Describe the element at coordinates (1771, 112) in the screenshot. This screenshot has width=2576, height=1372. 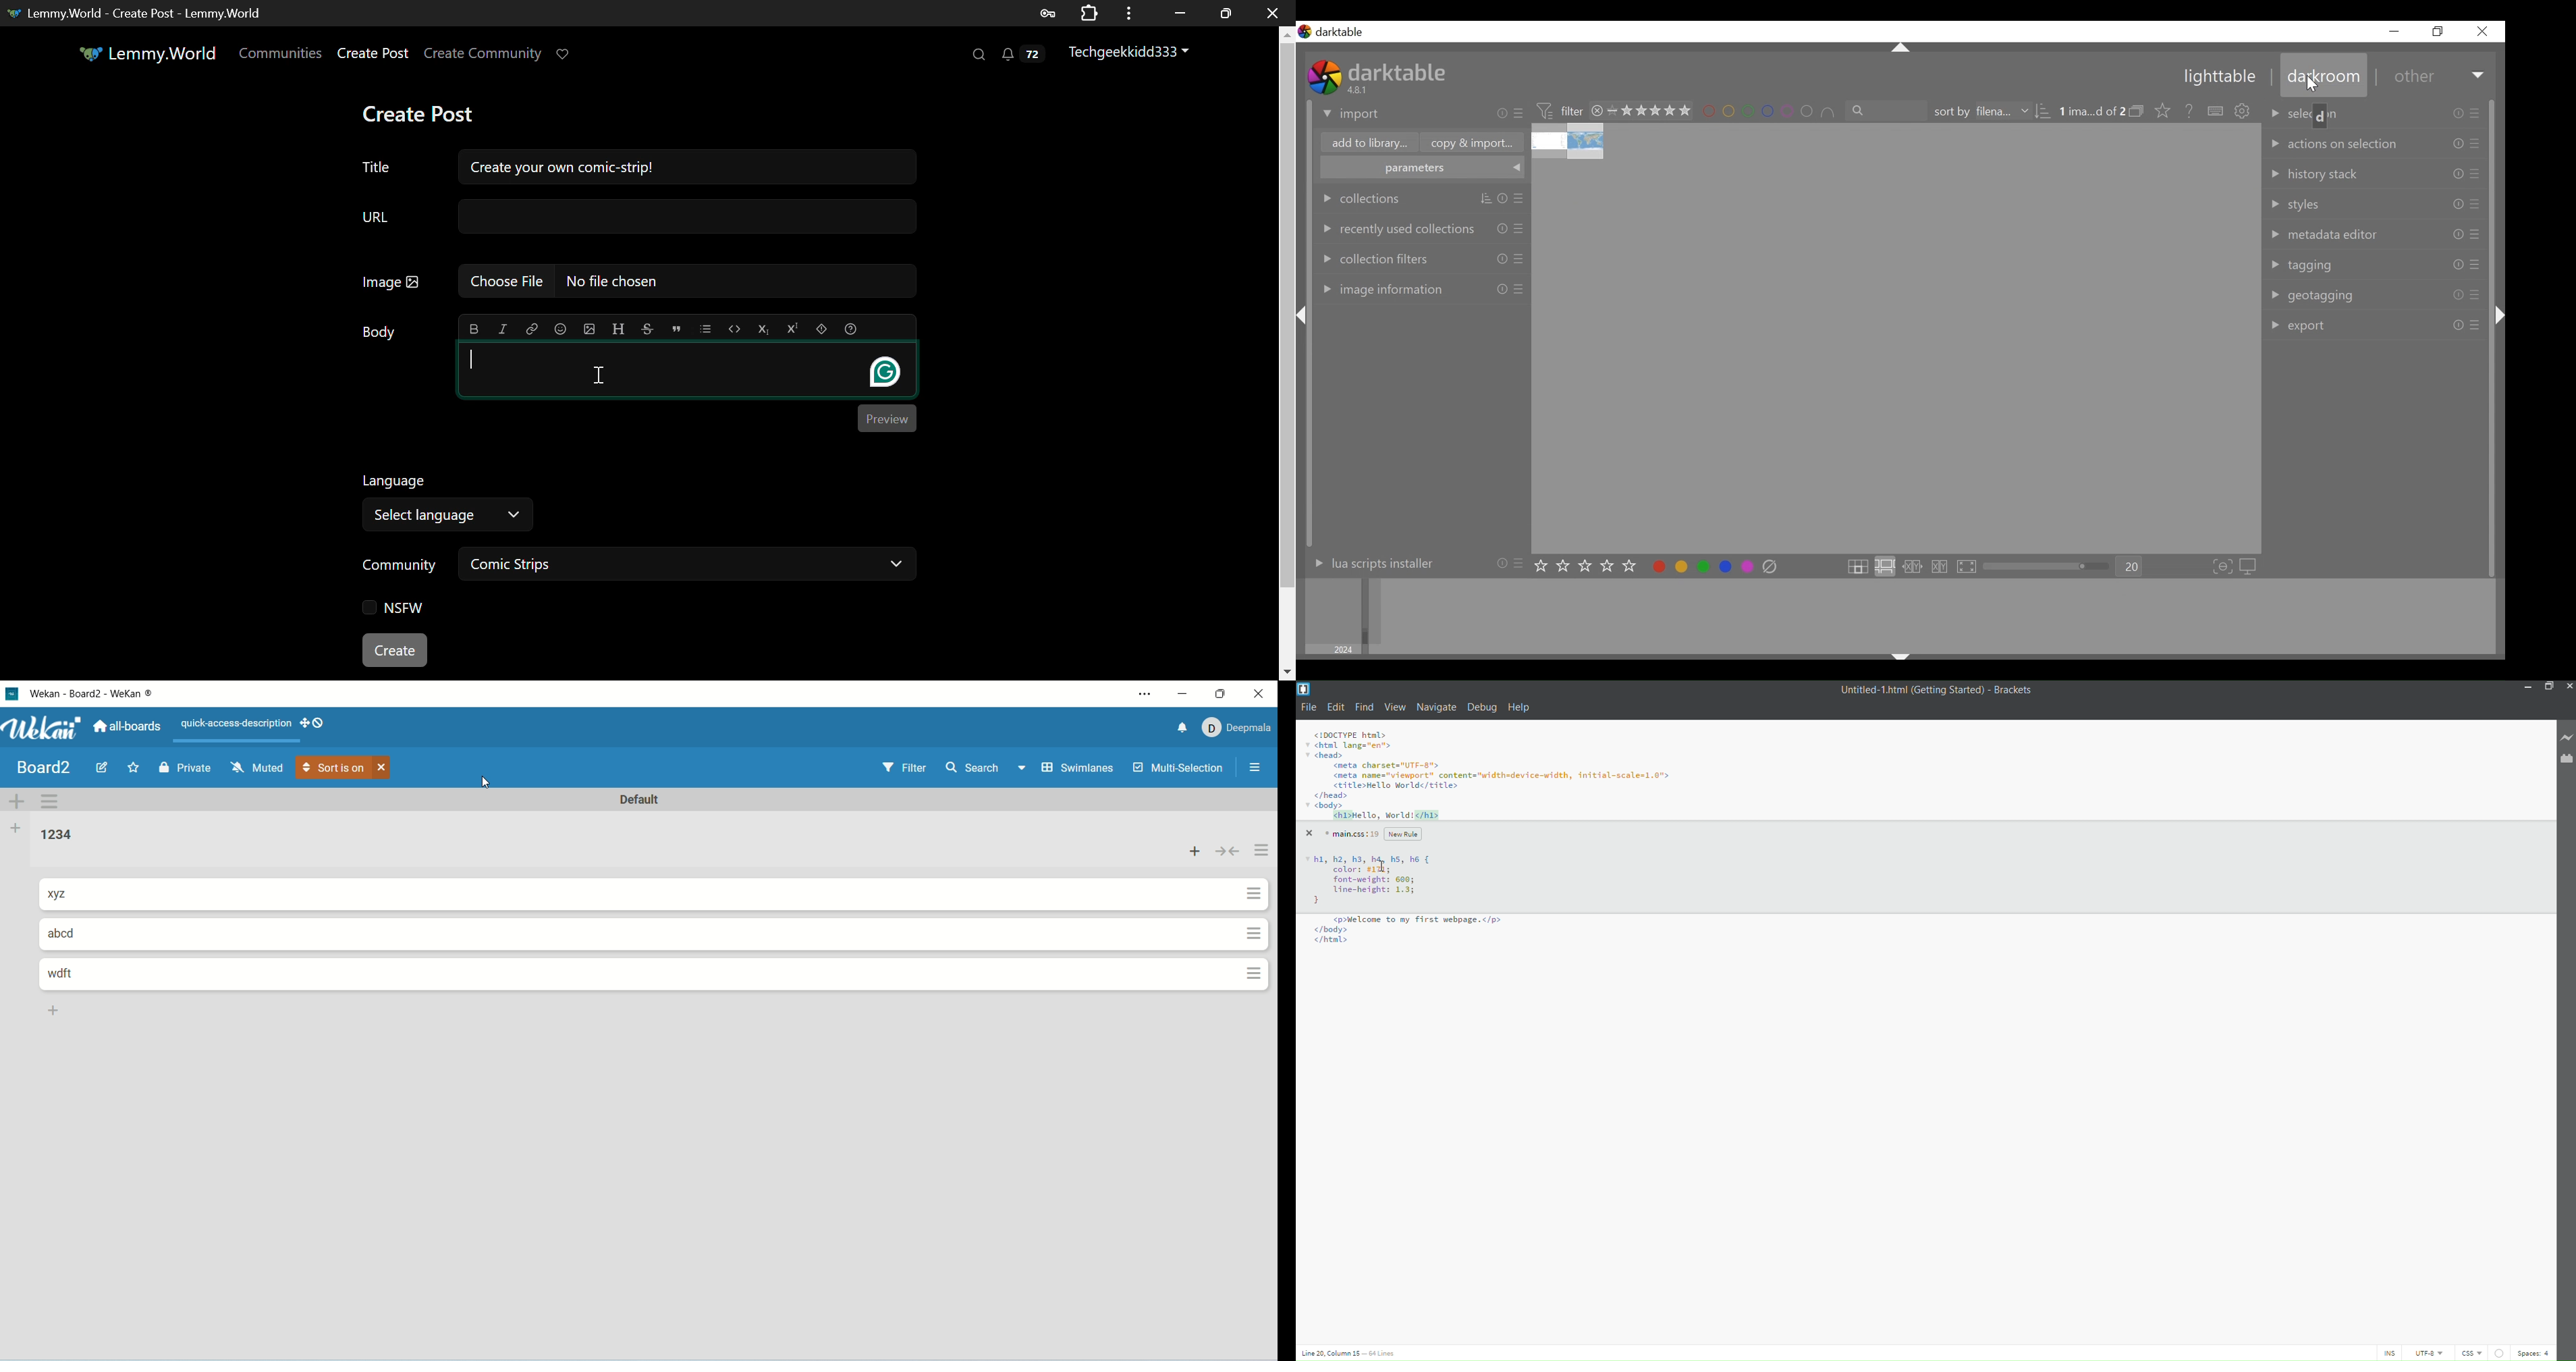
I see `set color labels` at that location.